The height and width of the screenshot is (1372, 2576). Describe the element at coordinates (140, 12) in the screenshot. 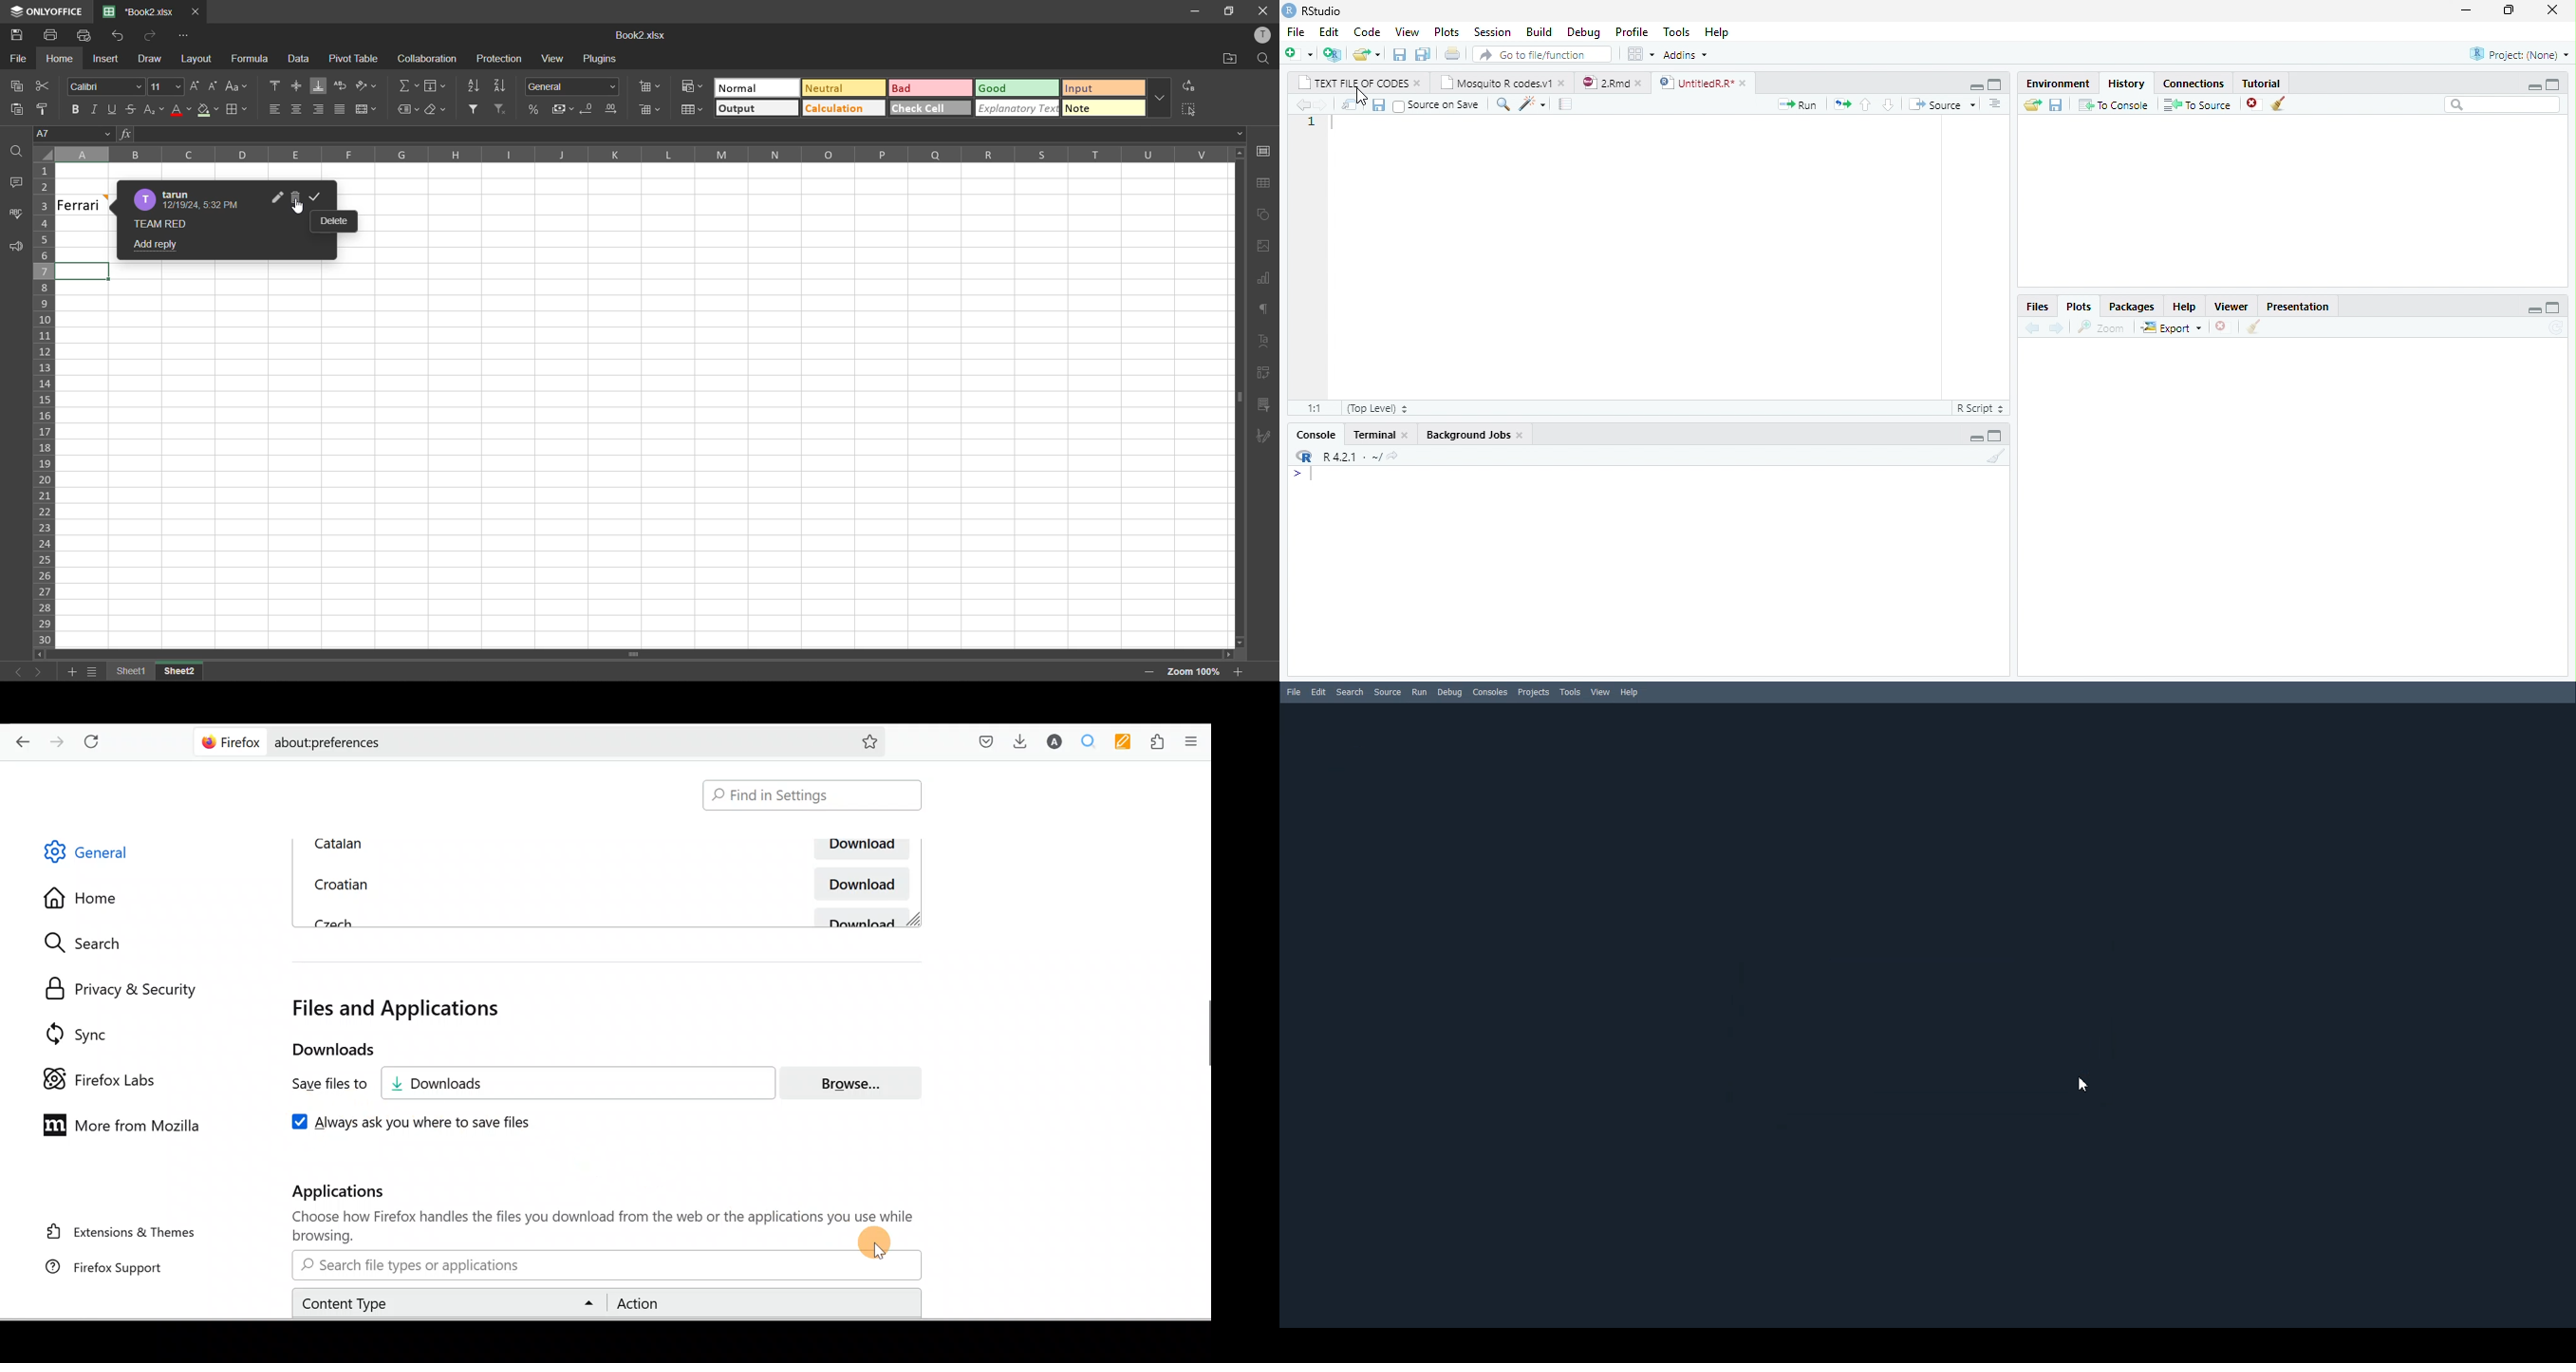

I see `Book2.xlsx` at that location.